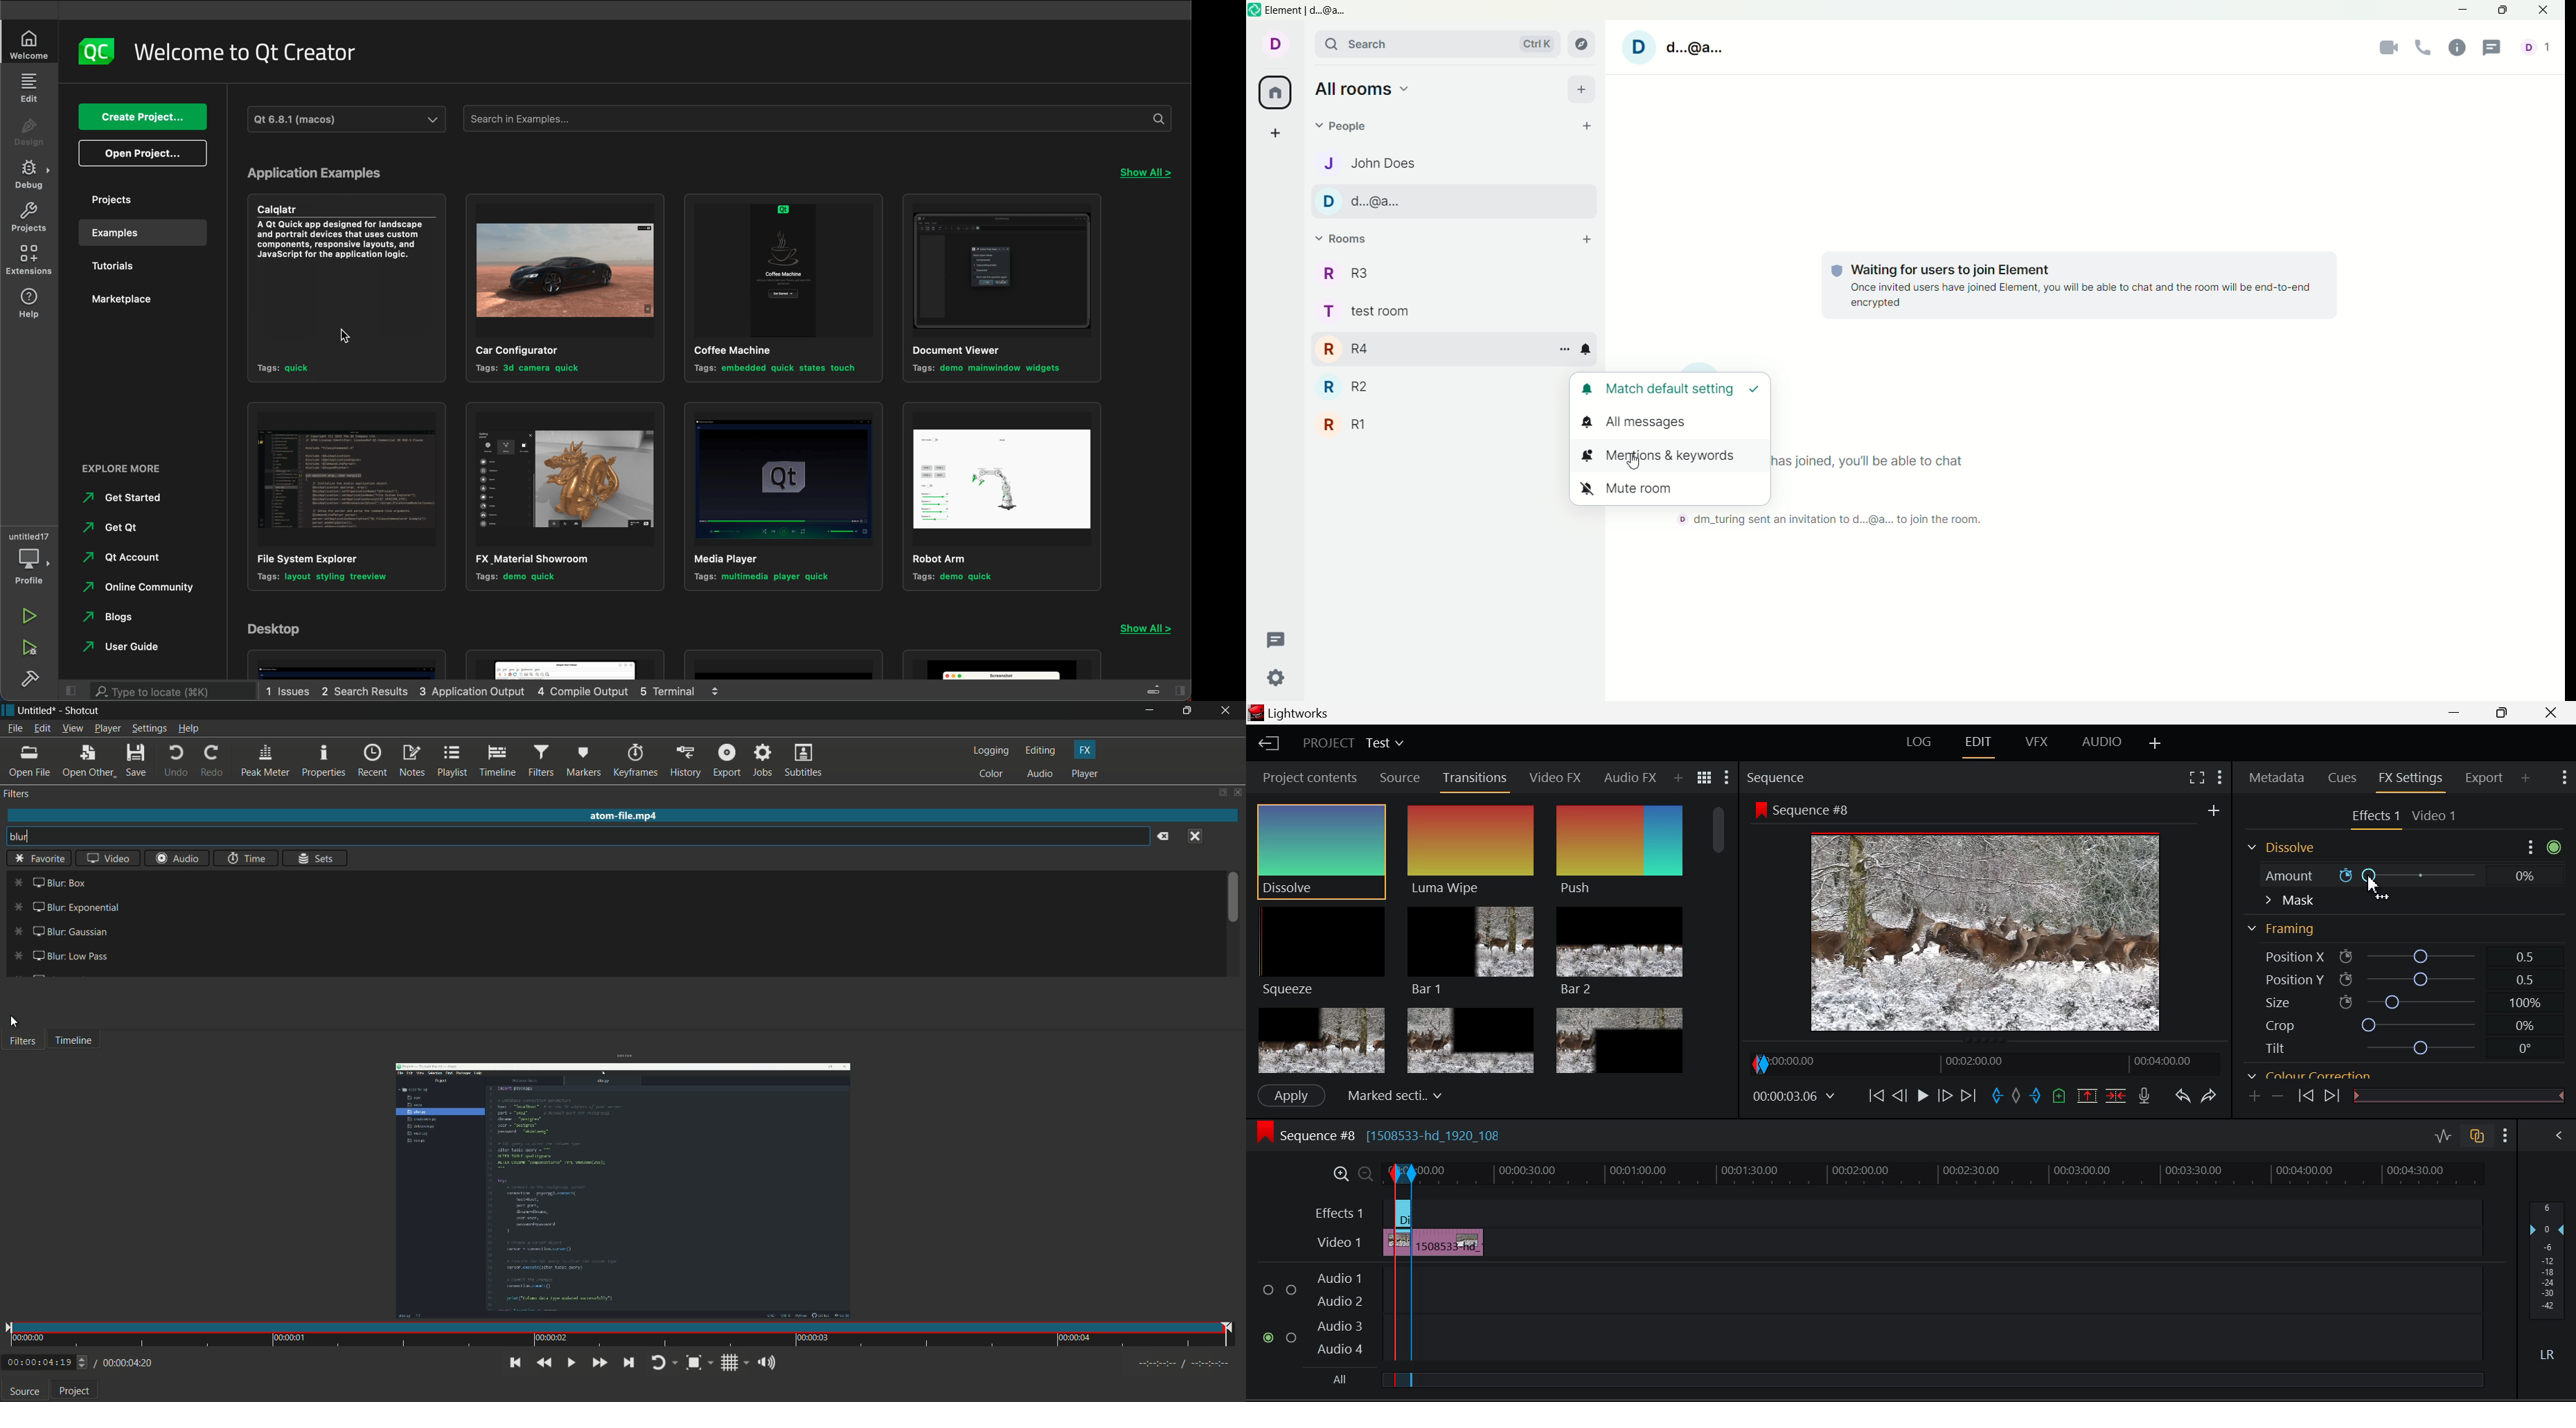  Describe the element at coordinates (331, 173) in the screenshot. I see `application examples` at that location.